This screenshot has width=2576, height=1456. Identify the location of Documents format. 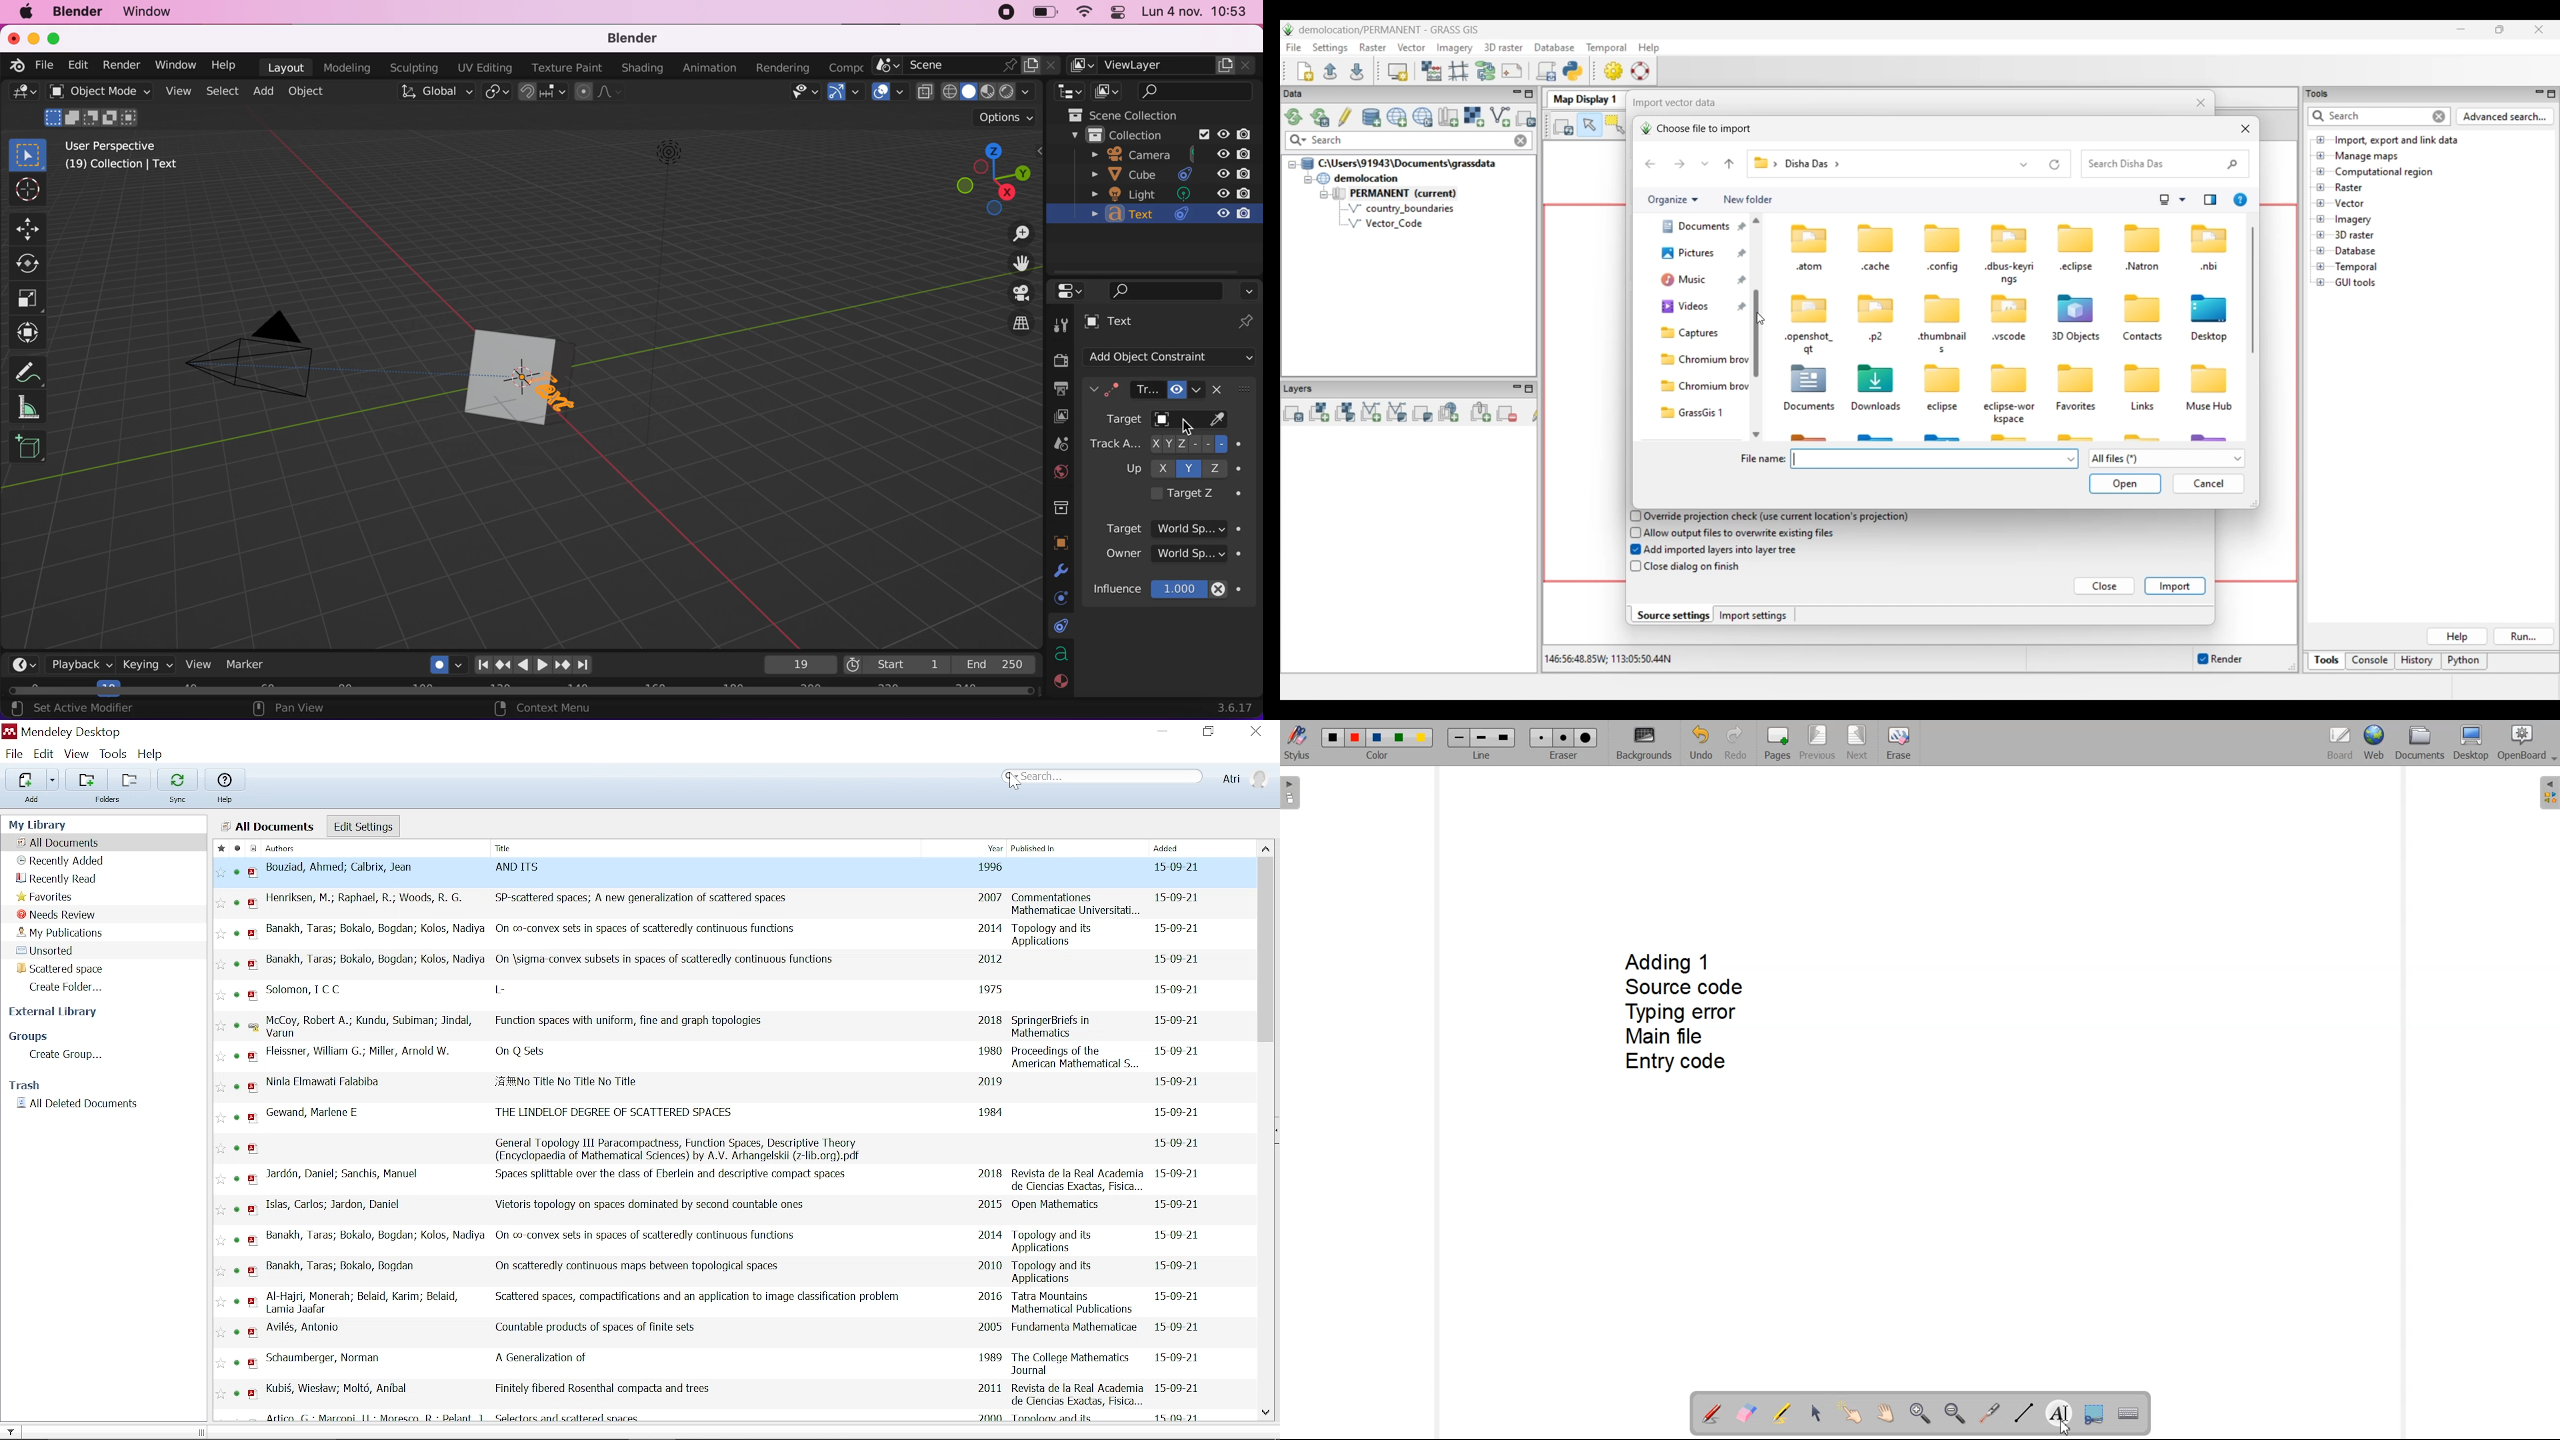
(252, 848).